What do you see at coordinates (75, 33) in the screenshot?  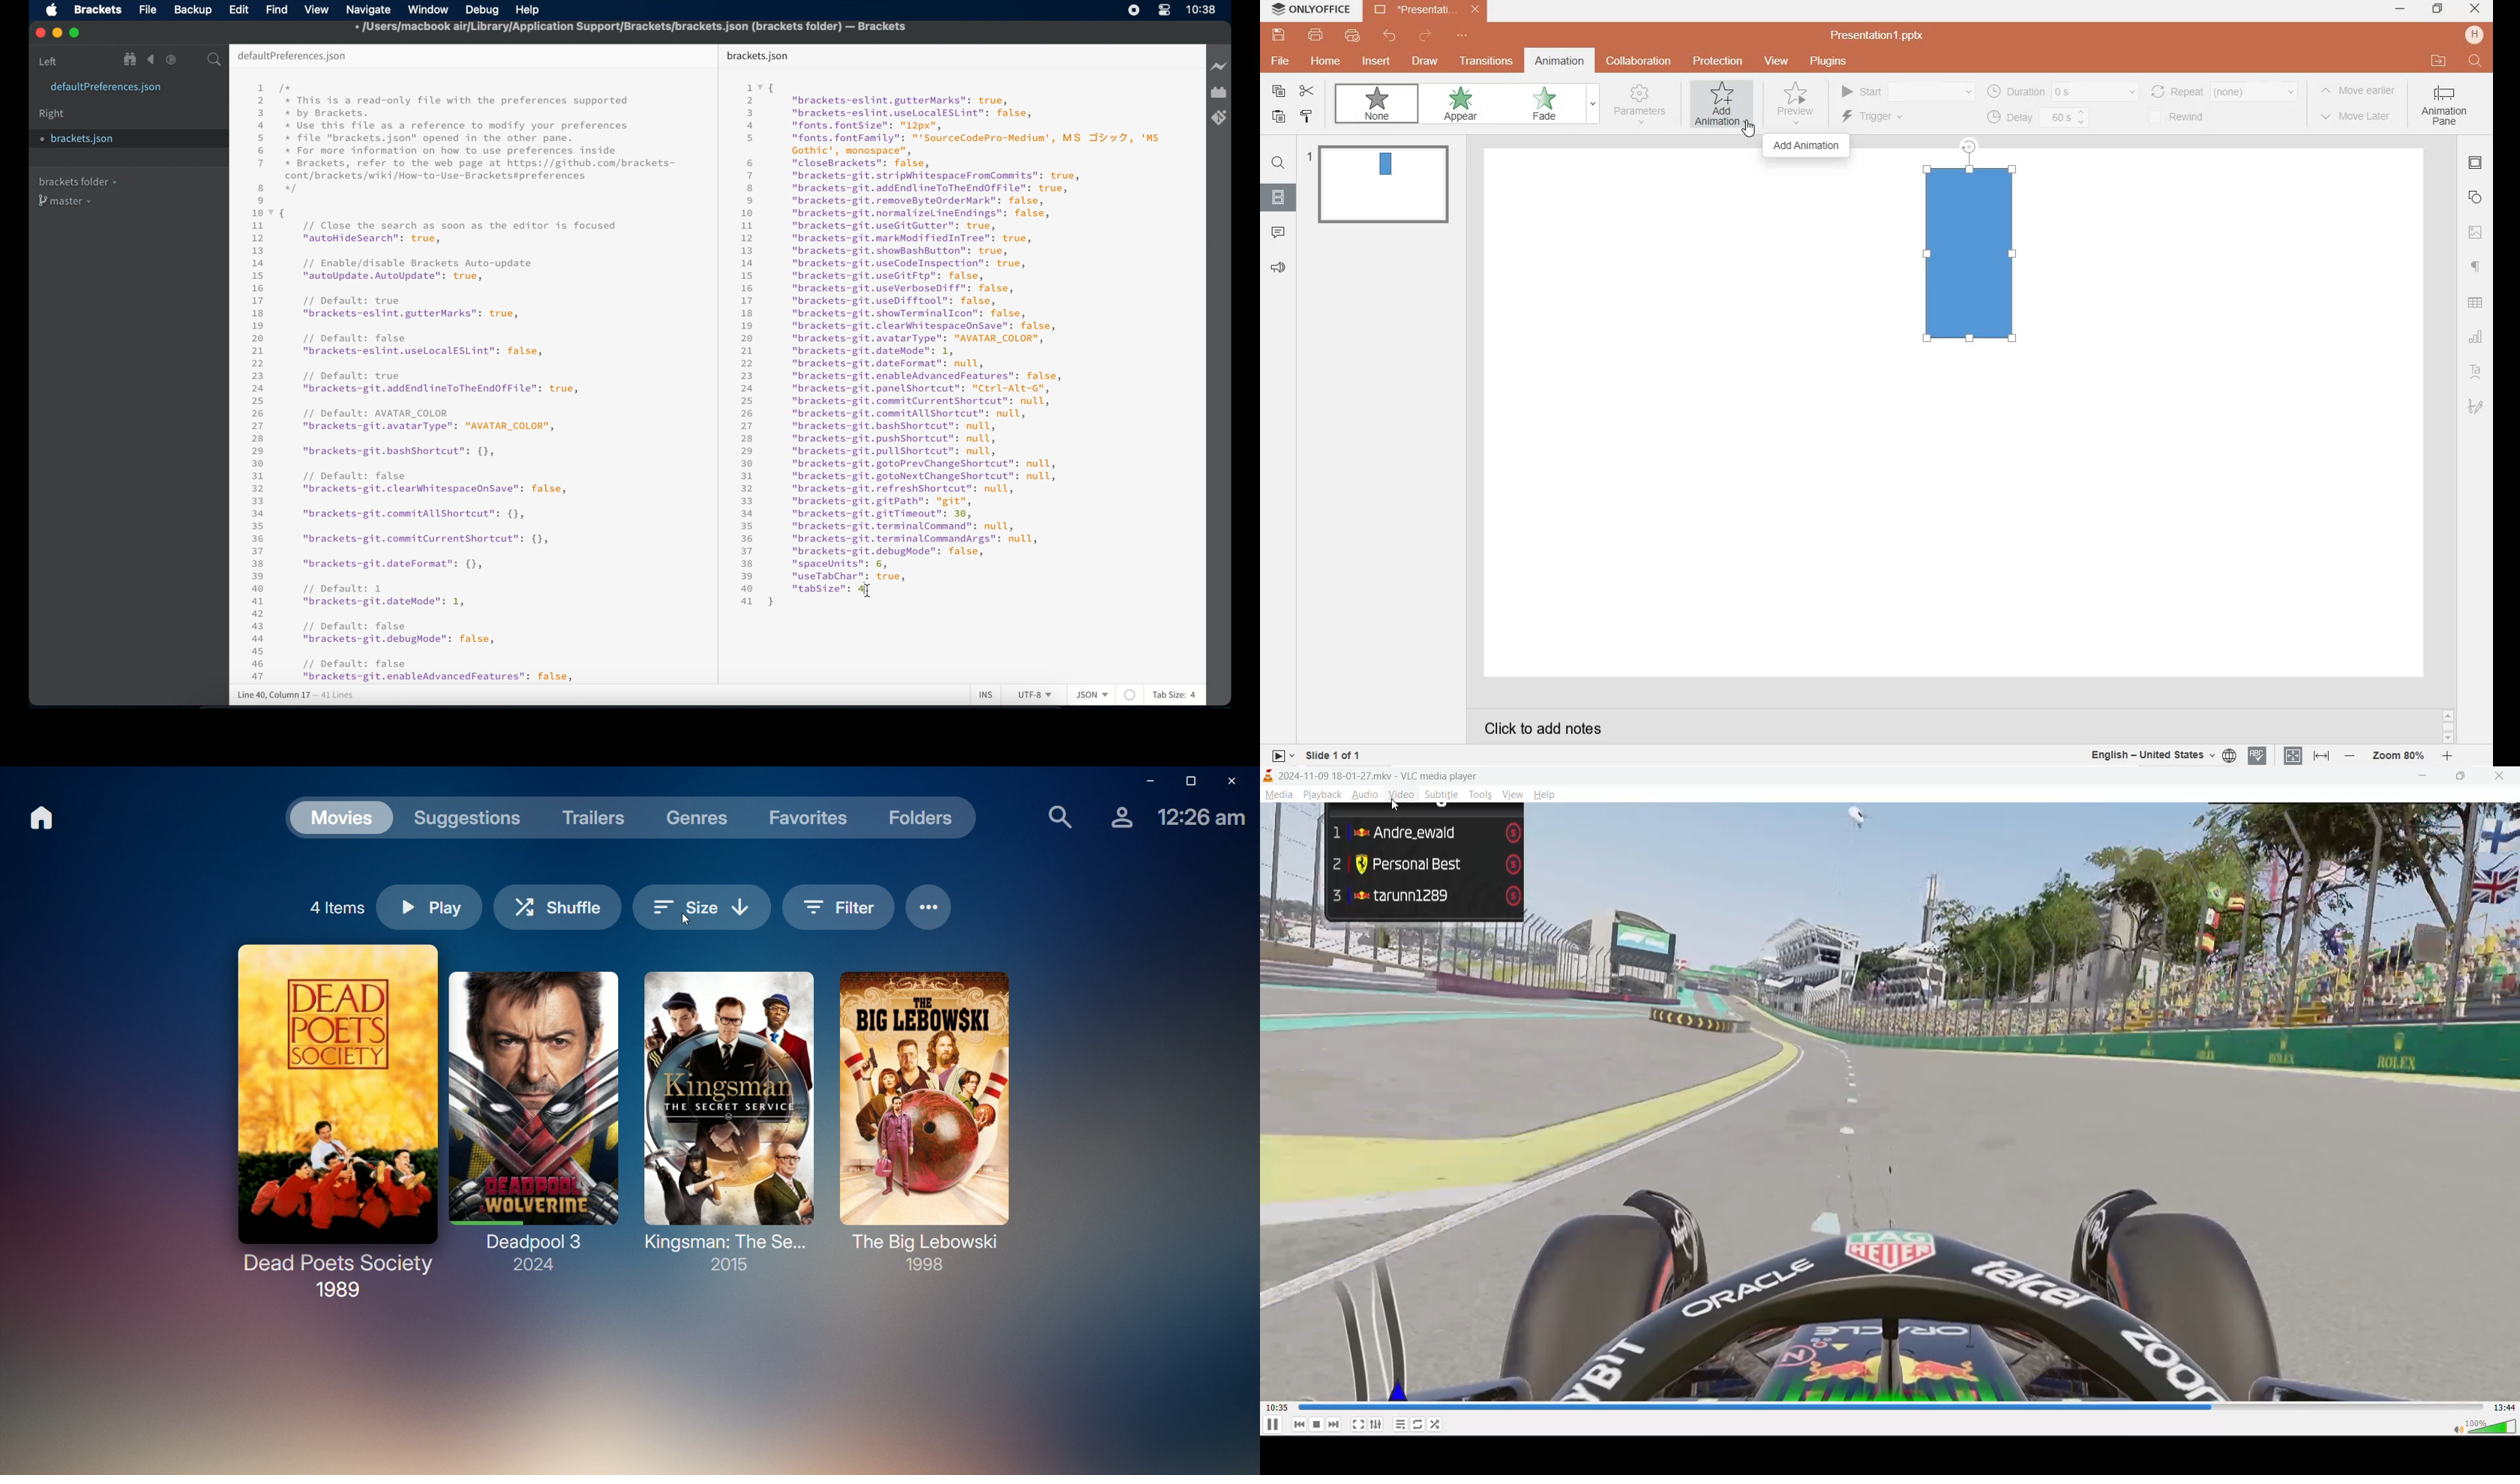 I see `maximize` at bounding box center [75, 33].